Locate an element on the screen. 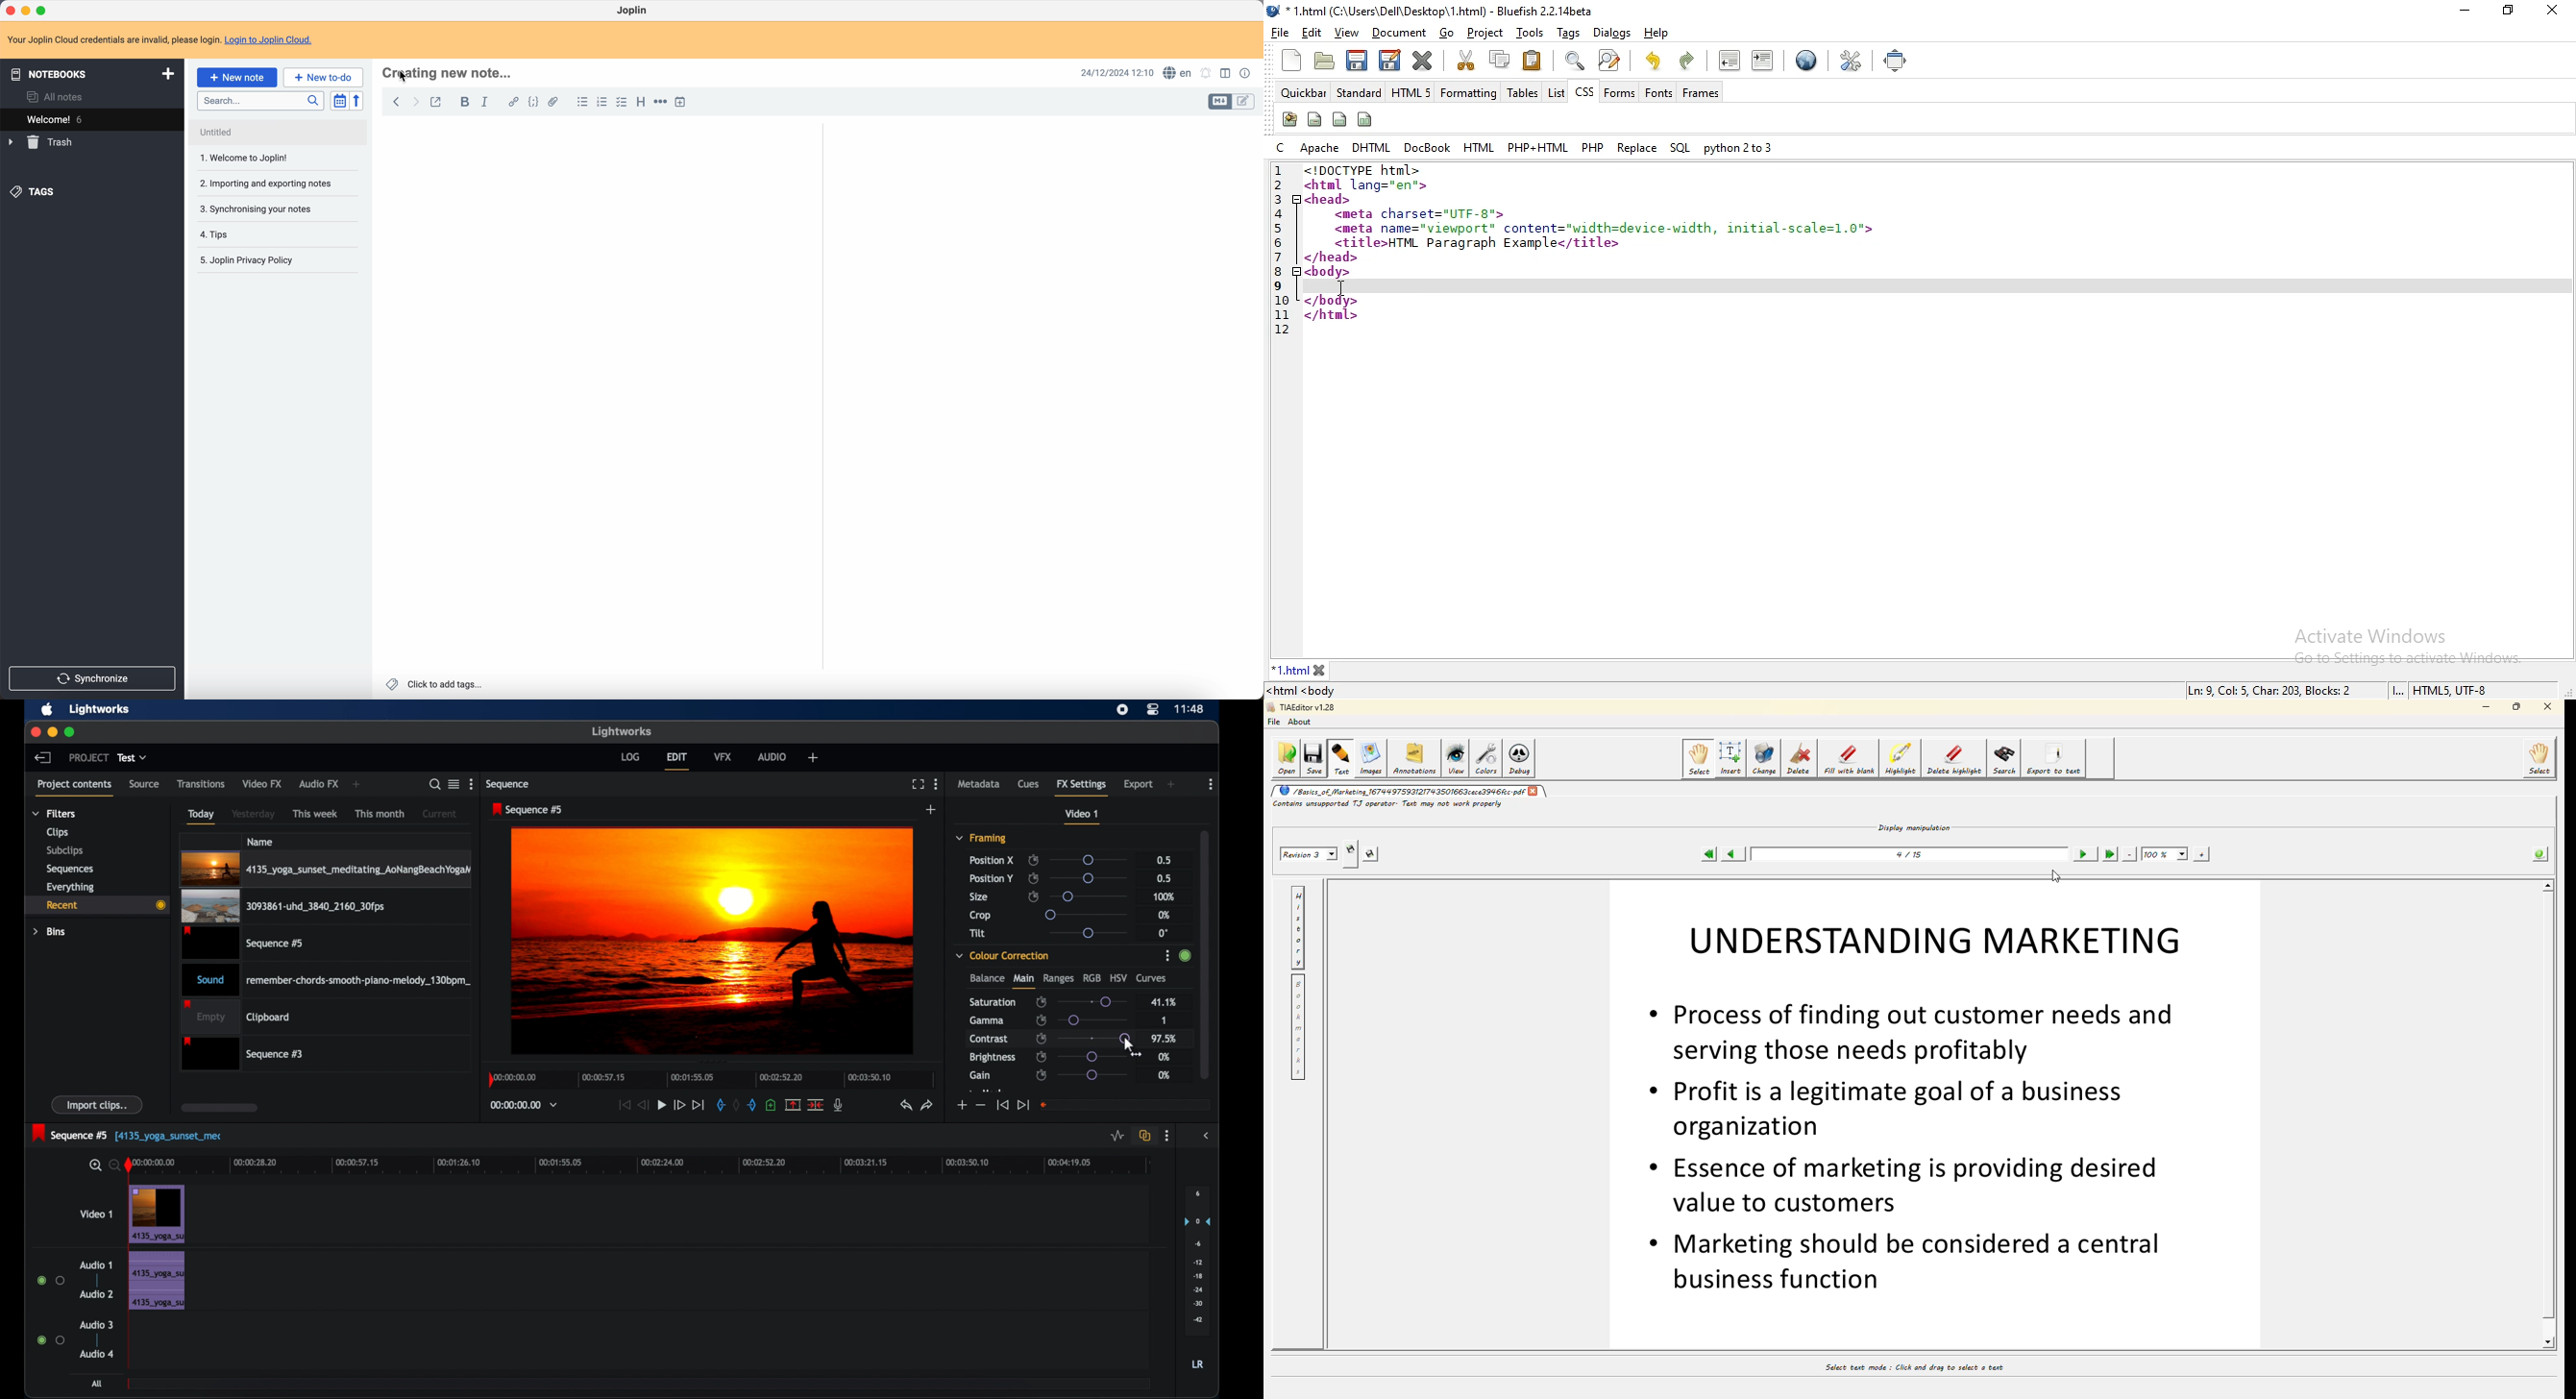  view is located at coordinates (1345, 33).